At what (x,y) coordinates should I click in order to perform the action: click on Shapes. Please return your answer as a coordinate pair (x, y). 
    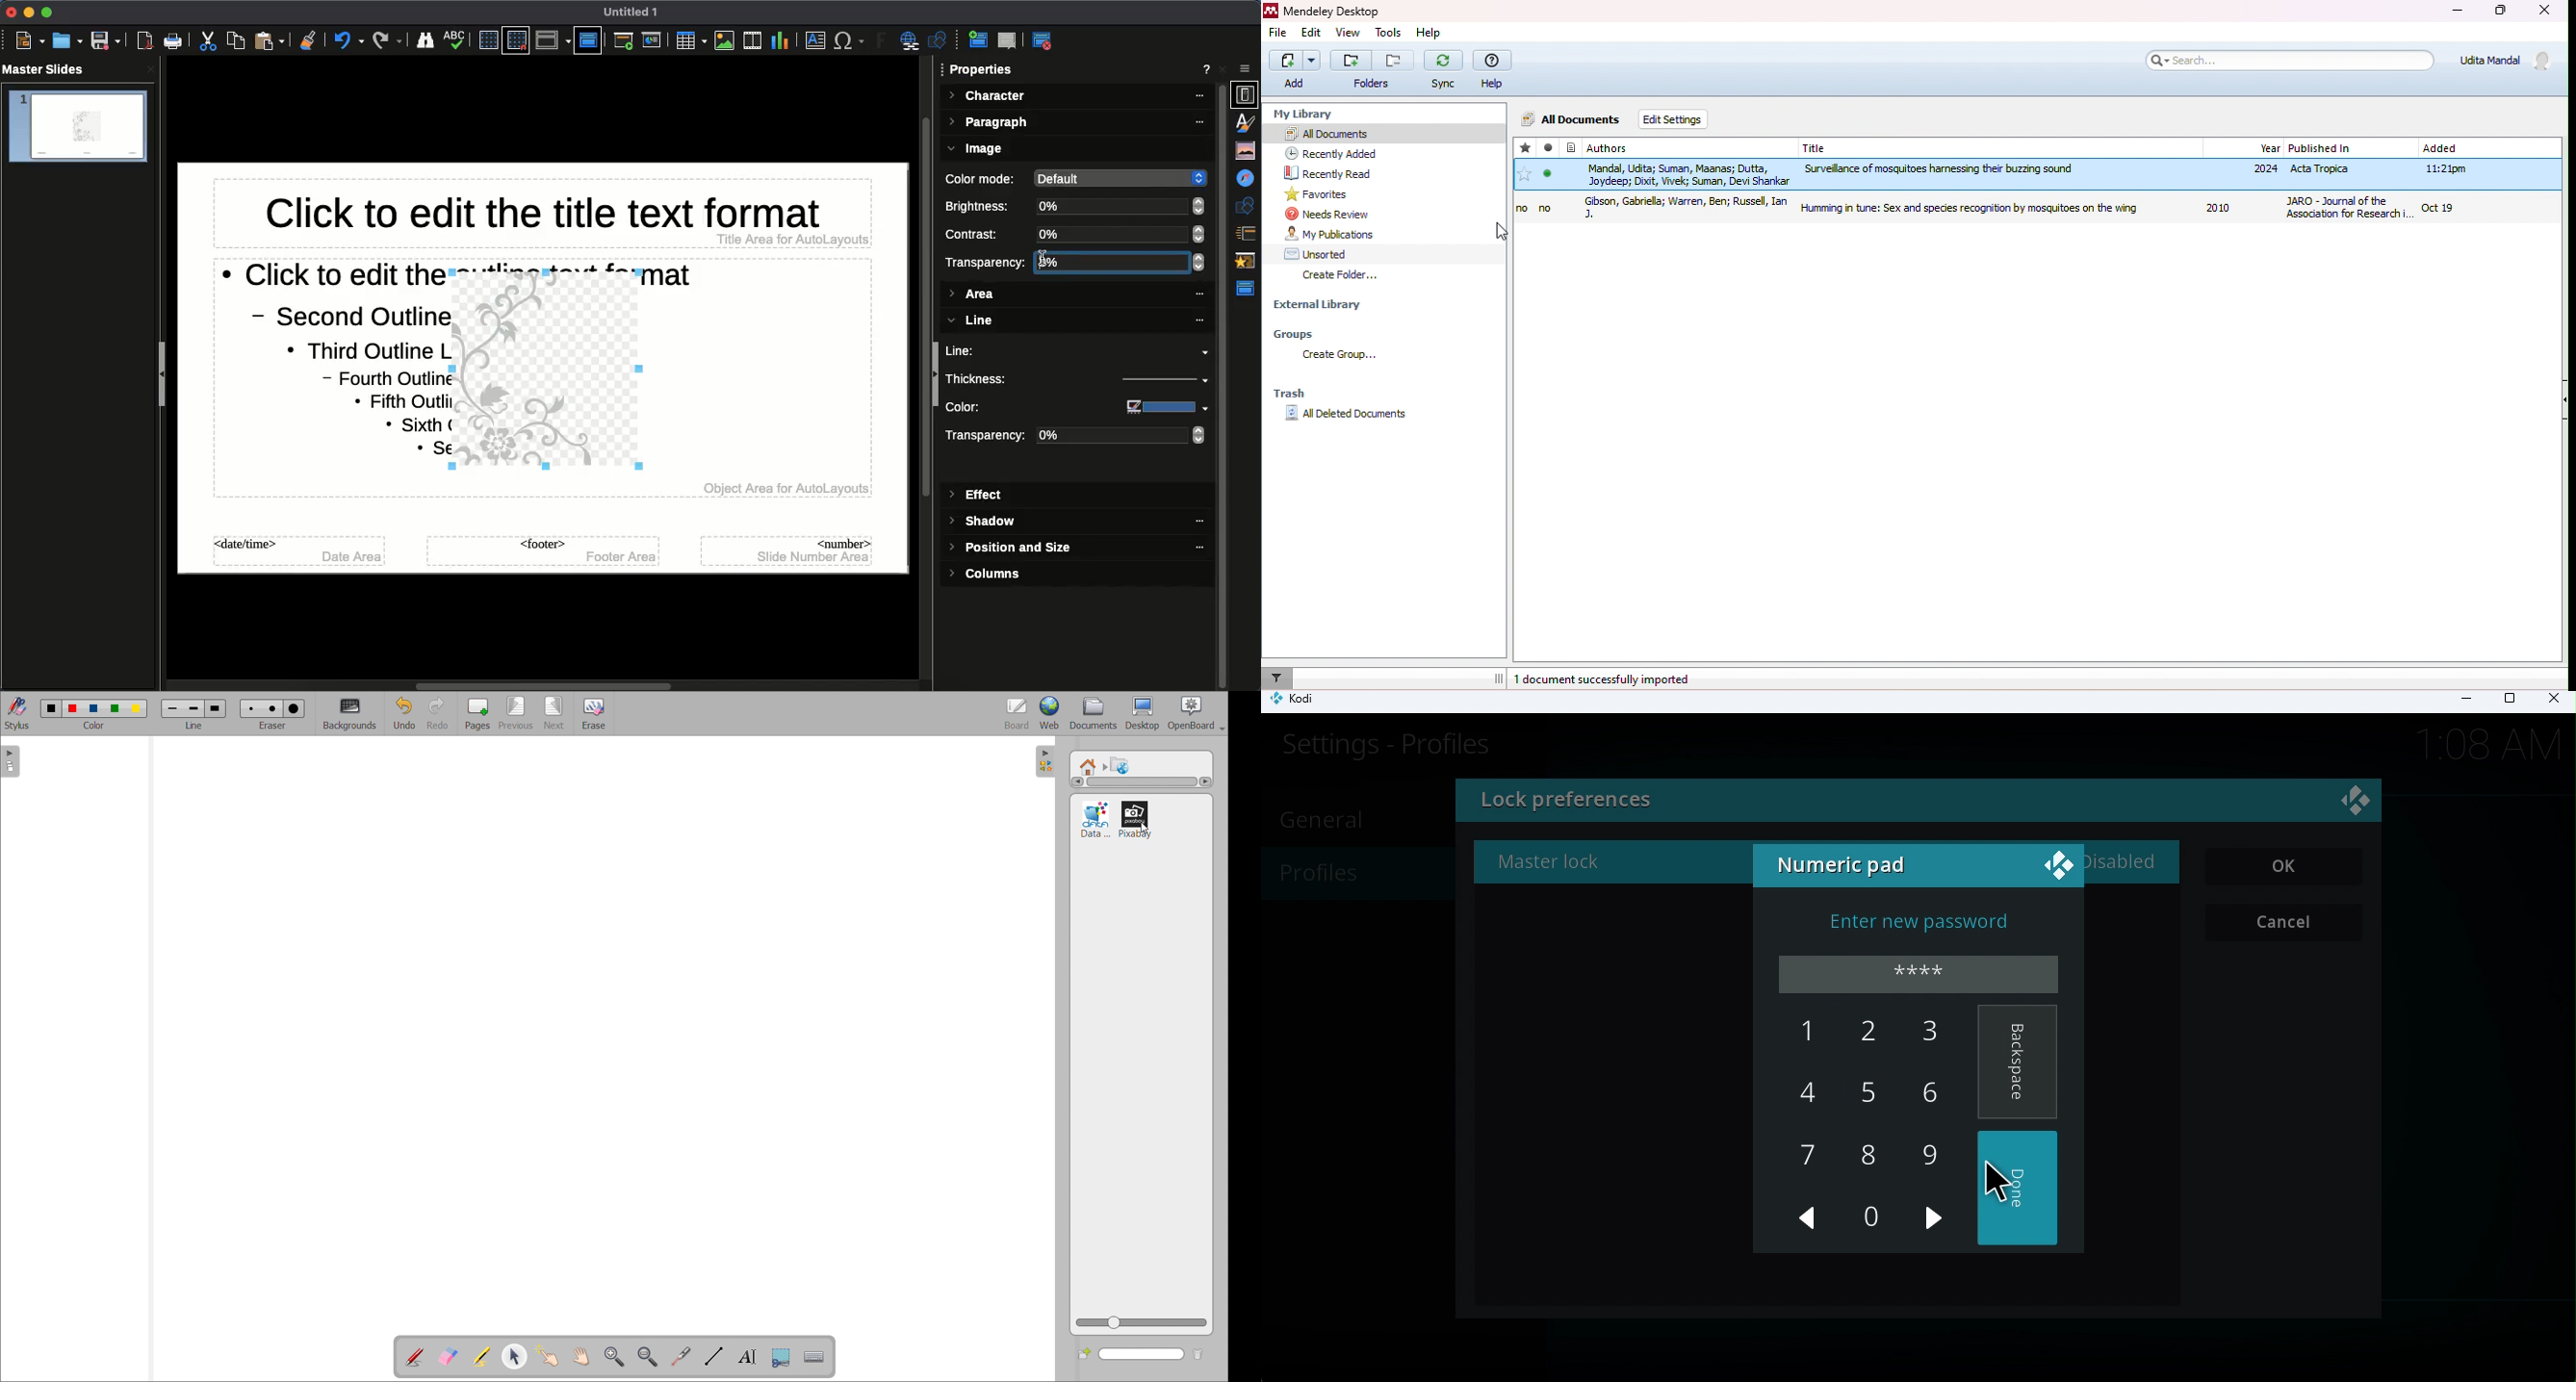
    Looking at the image, I should click on (1247, 205).